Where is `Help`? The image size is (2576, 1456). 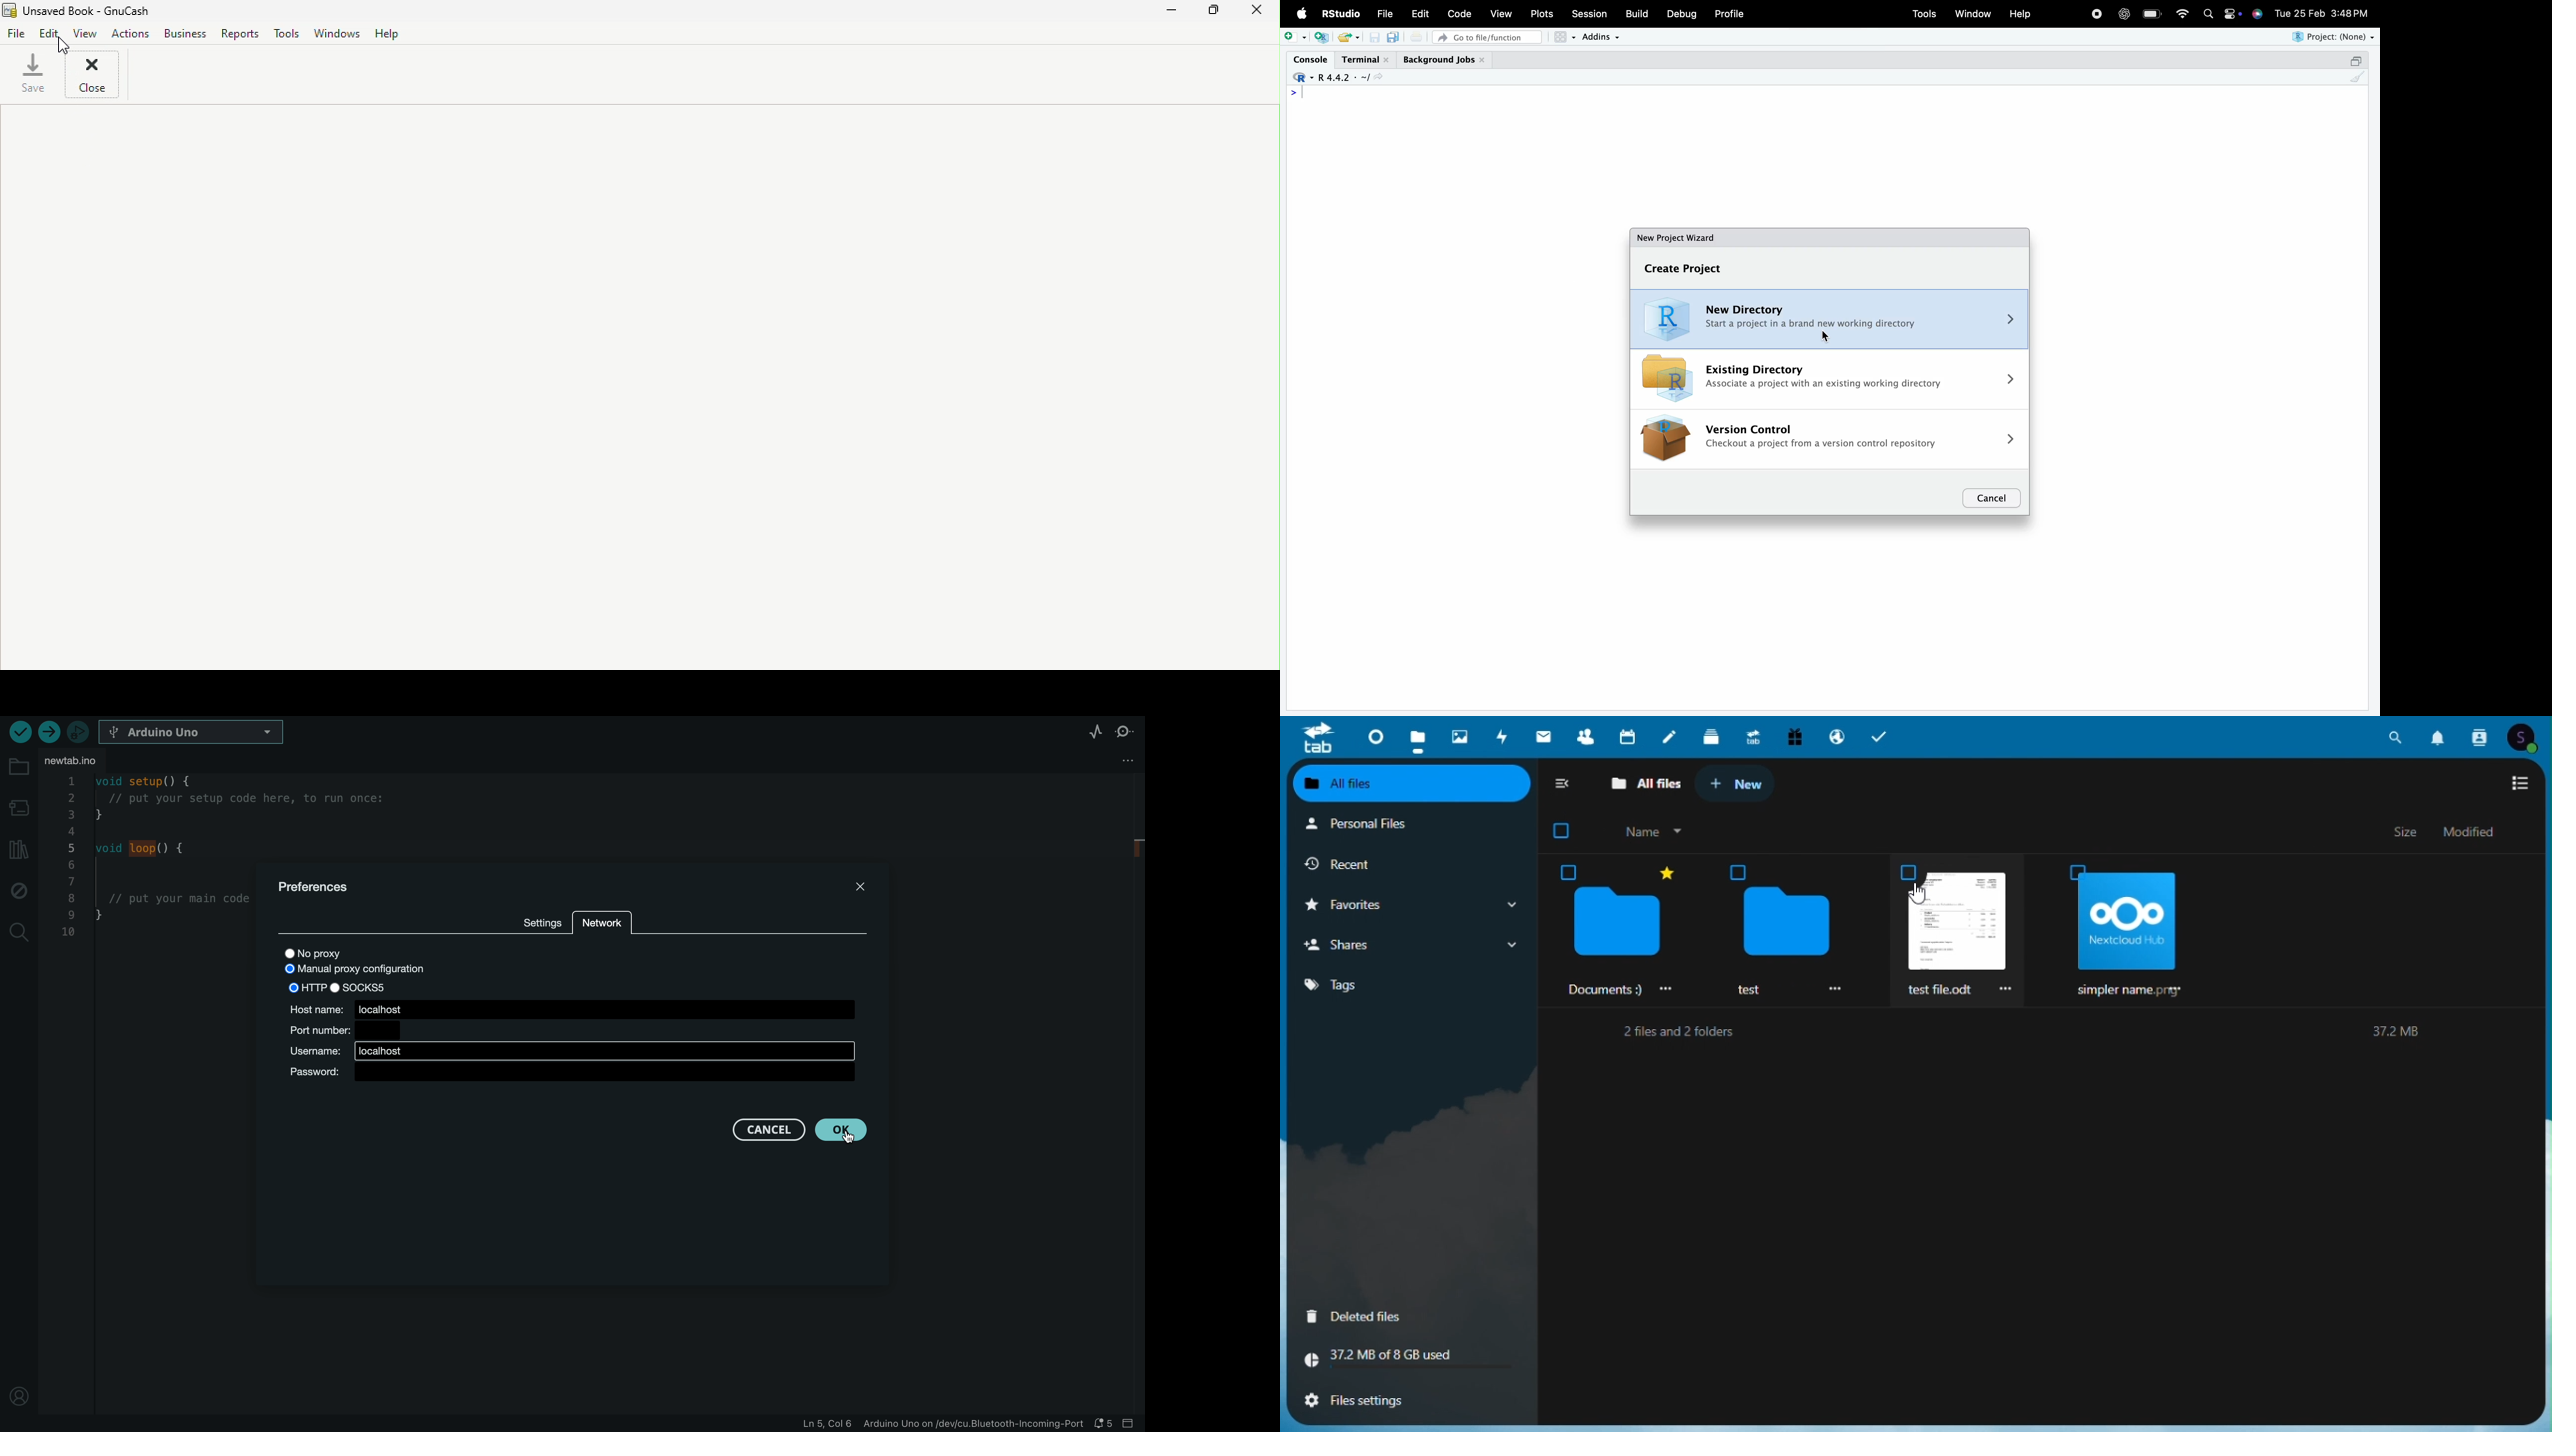 Help is located at coordinates (387, 34).